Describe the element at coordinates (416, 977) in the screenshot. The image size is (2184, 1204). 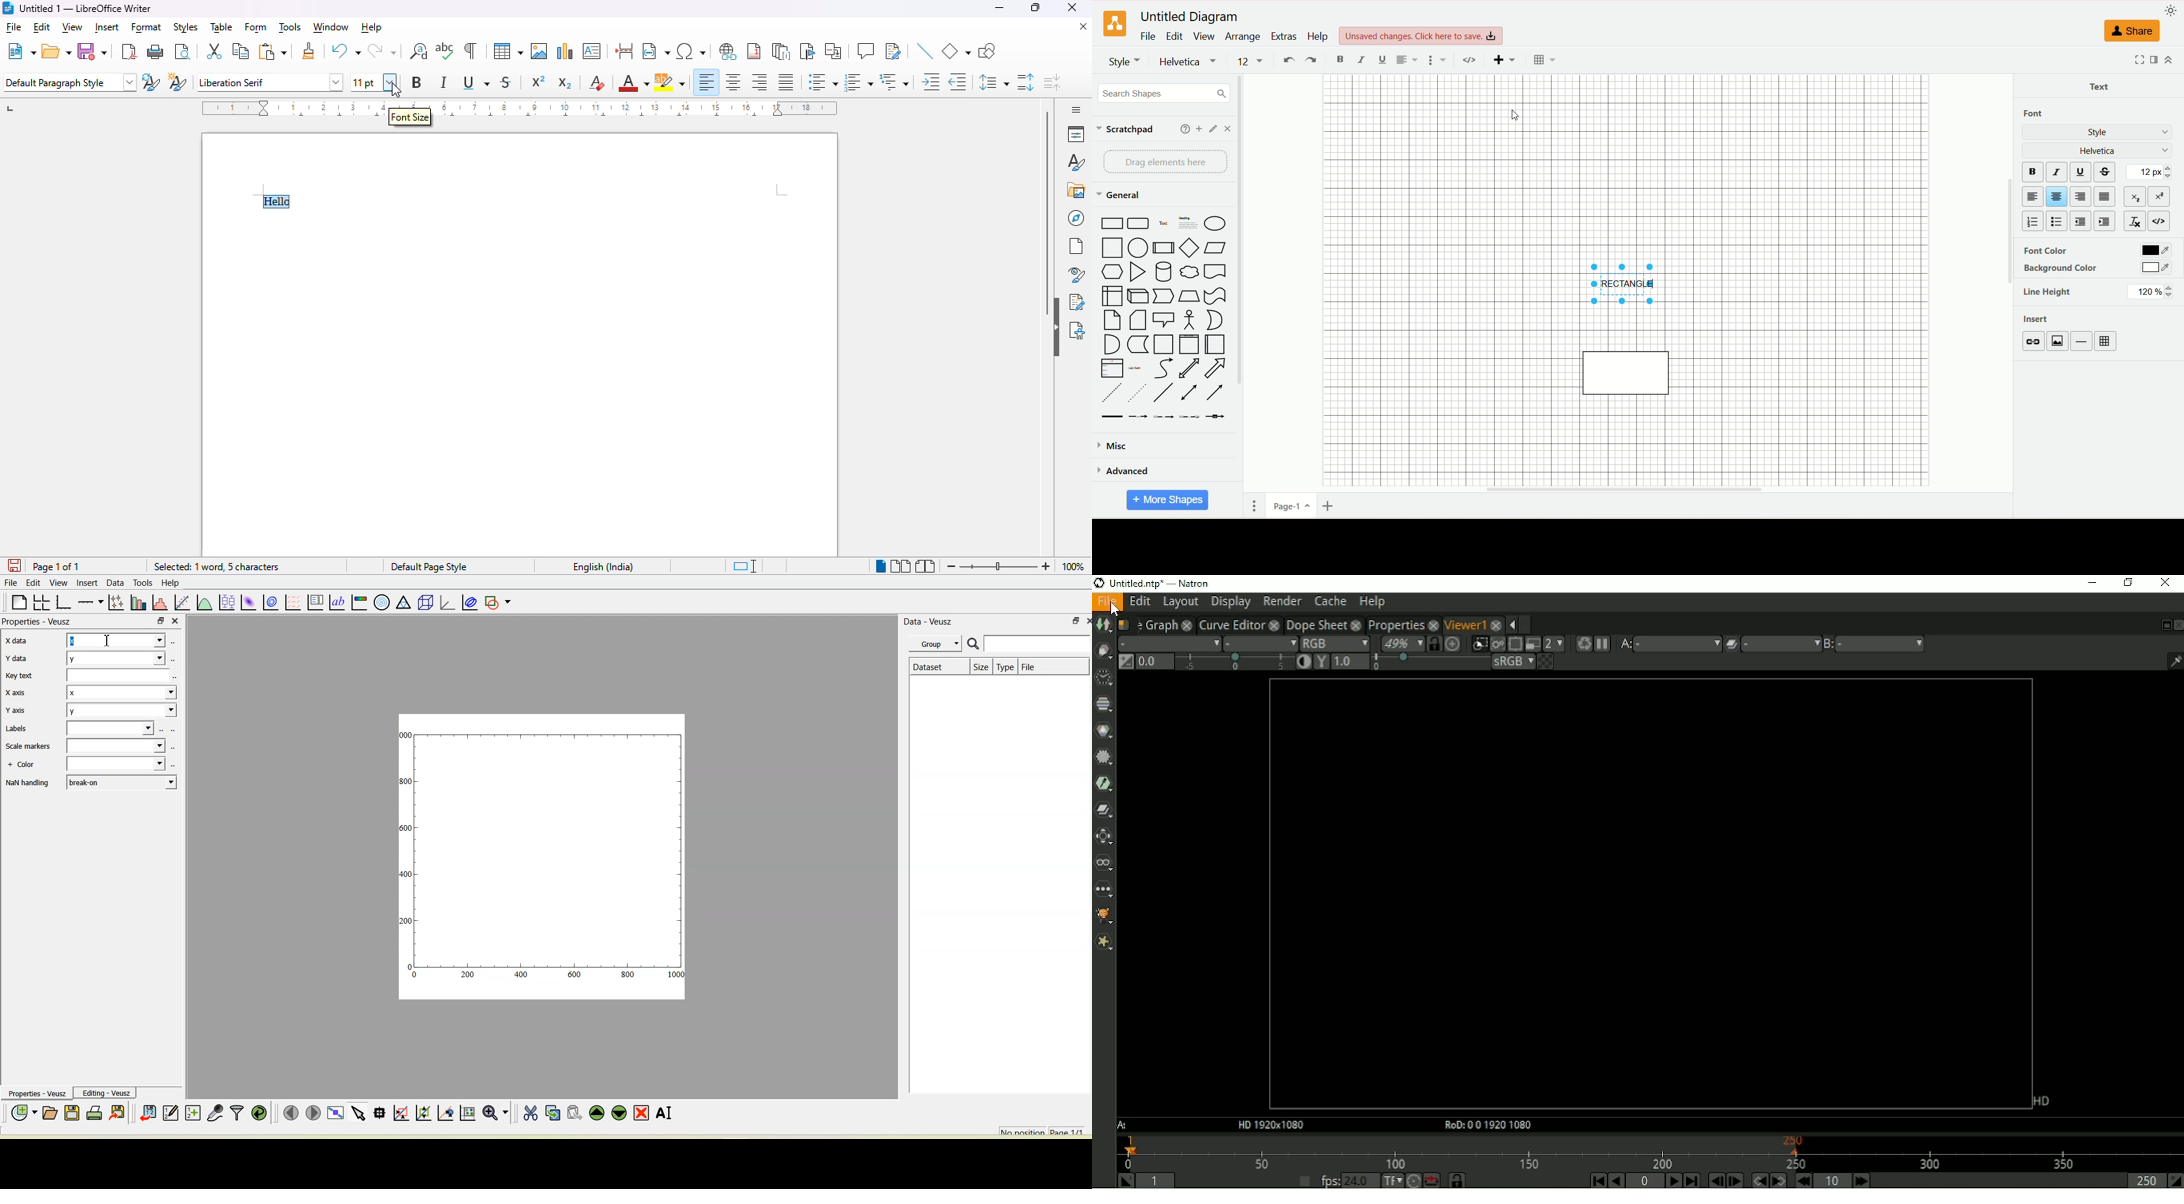
I see `0` at that location.